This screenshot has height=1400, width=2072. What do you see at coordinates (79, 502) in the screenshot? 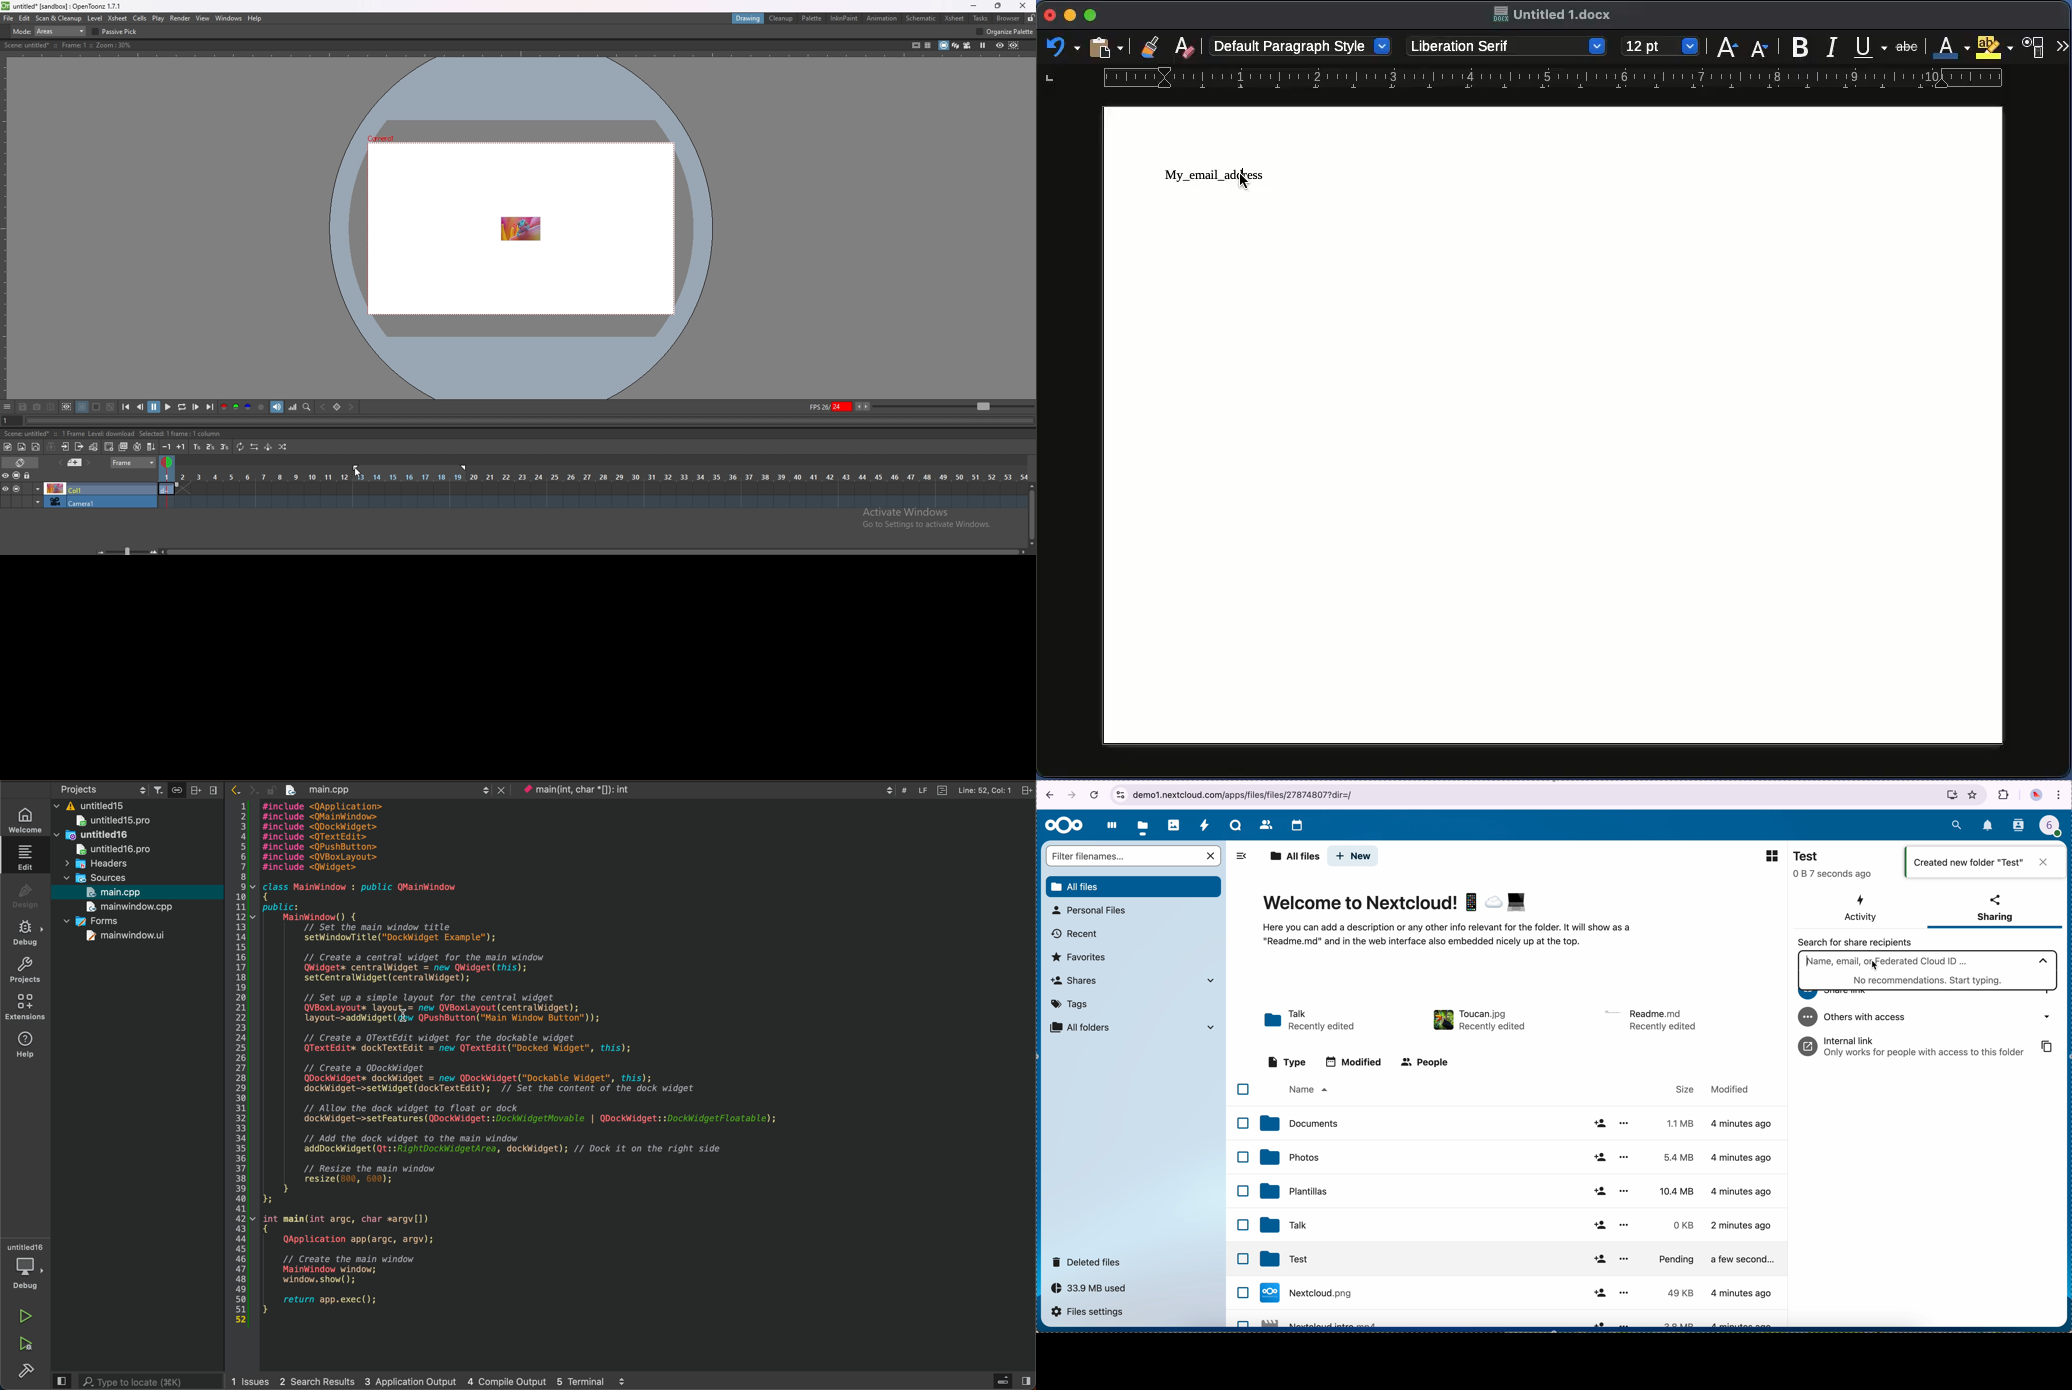
I see `camera` at bounding box center [79, 502].